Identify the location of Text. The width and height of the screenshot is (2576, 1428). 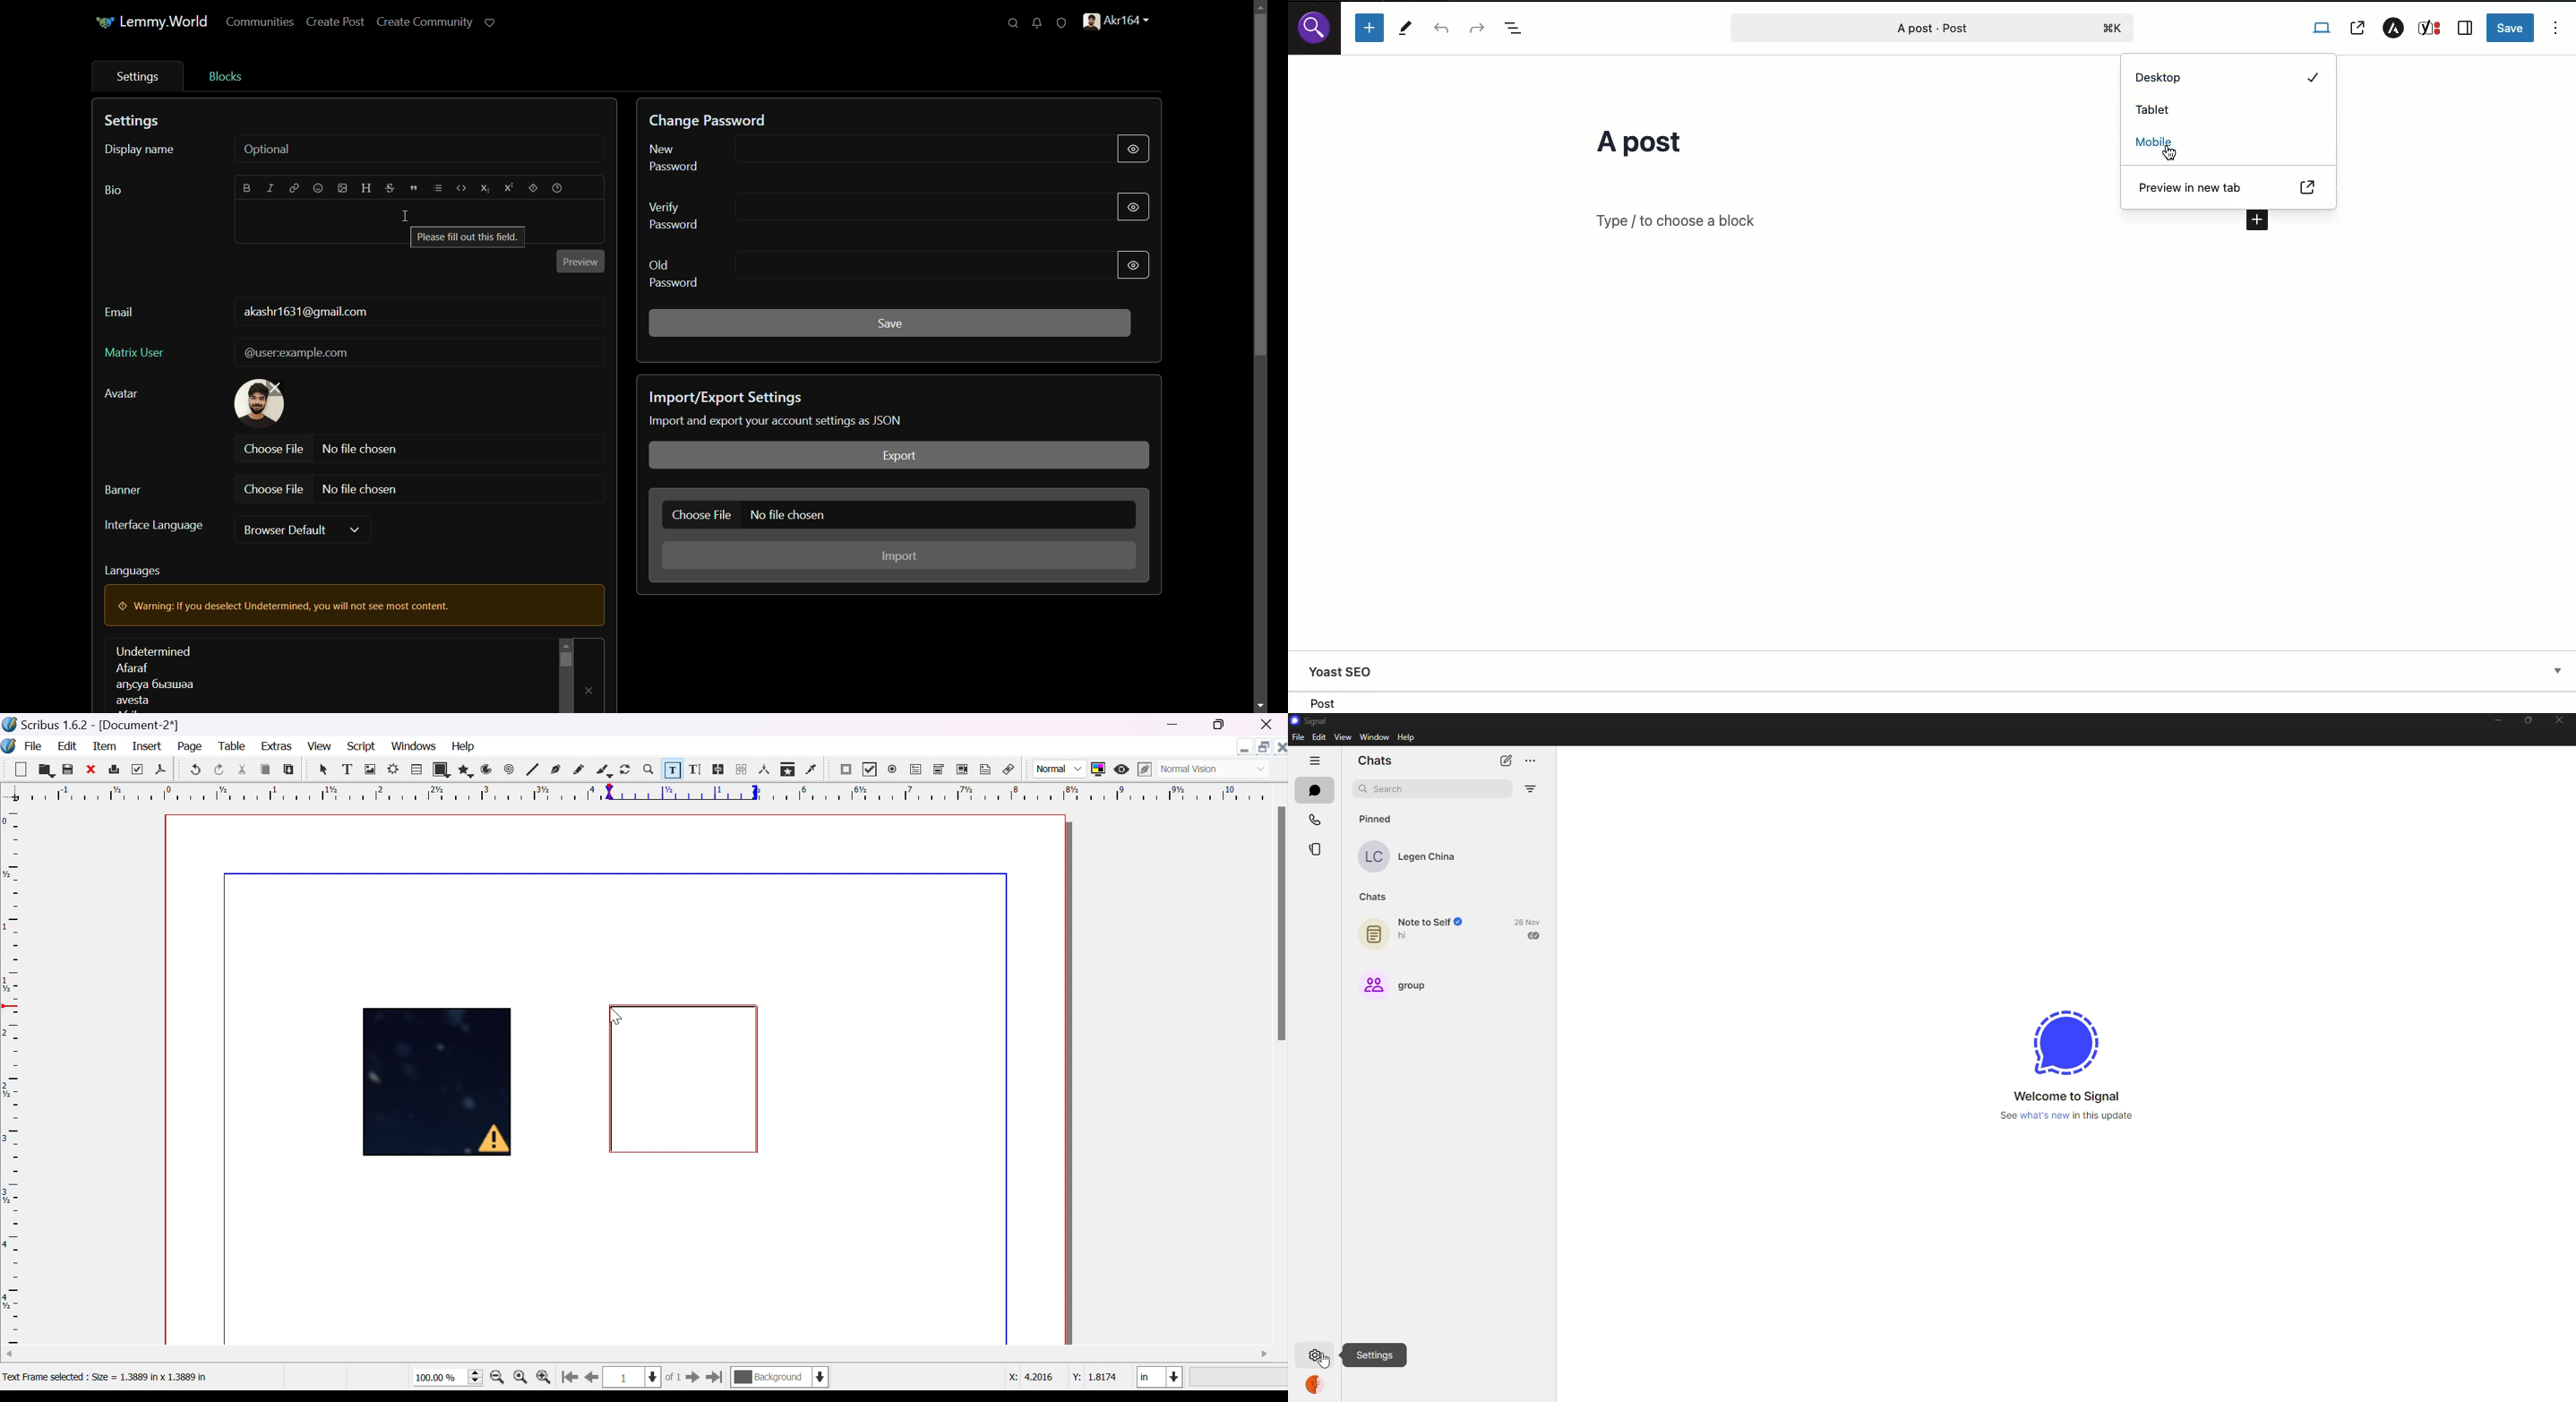
(1670, 231).